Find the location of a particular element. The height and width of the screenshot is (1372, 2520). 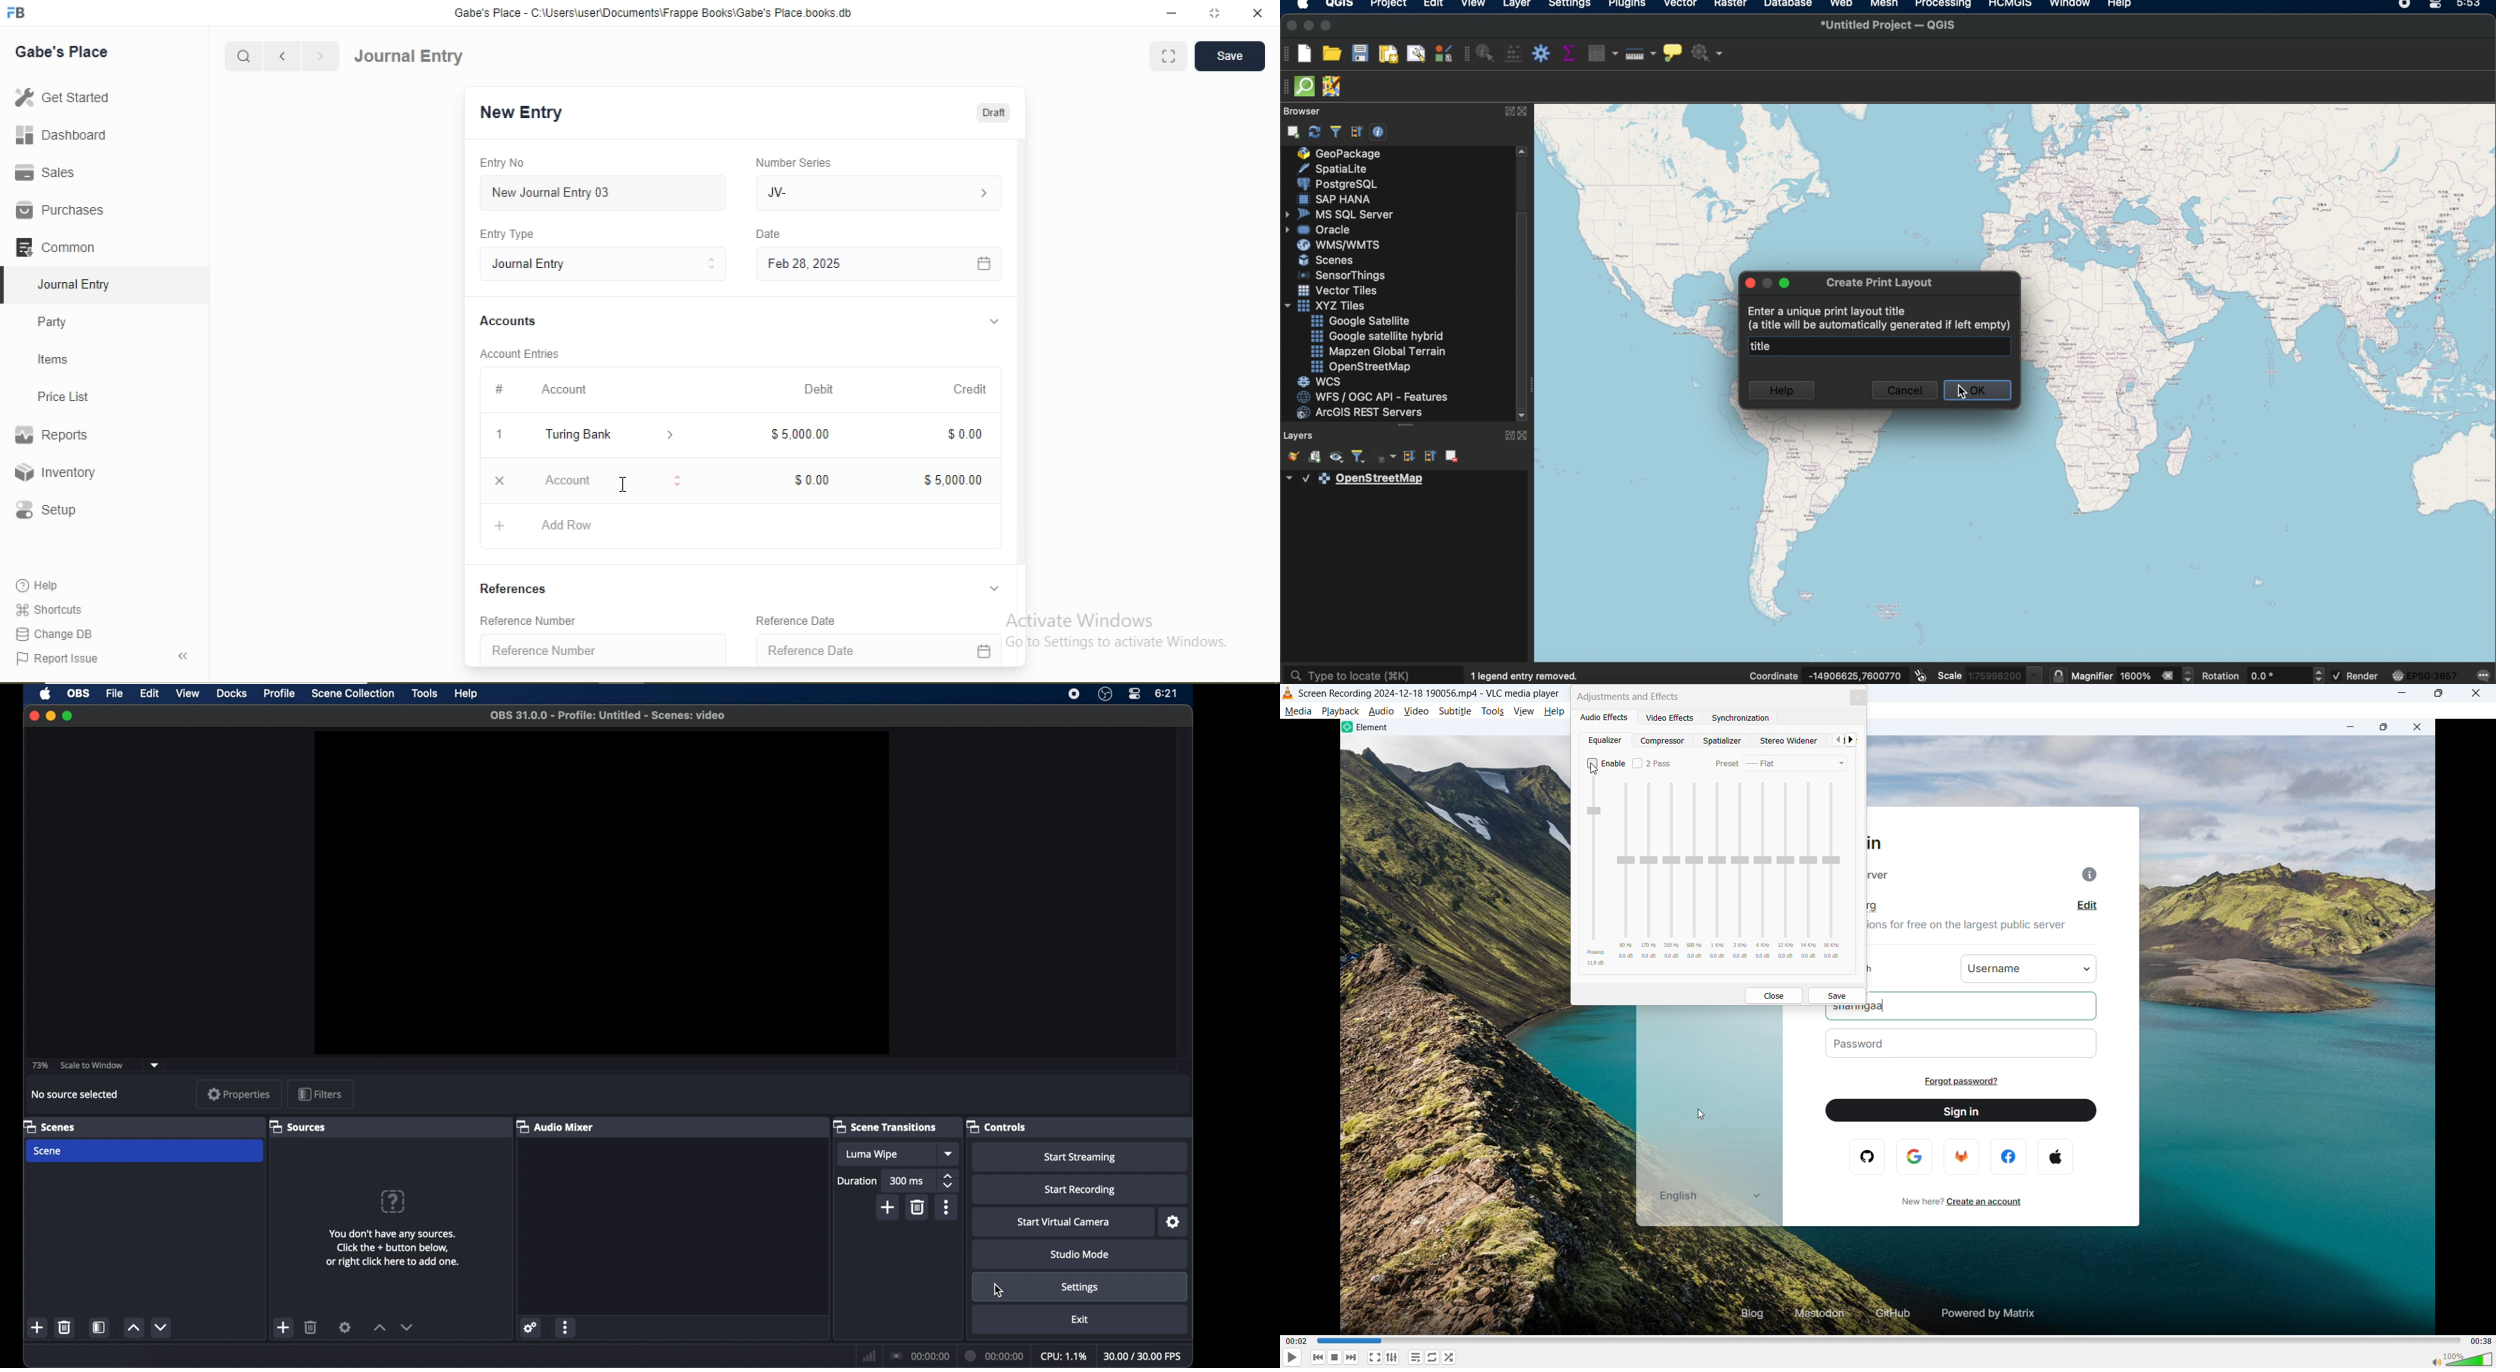

QuickOSm is located at coordinates (1307, 88).